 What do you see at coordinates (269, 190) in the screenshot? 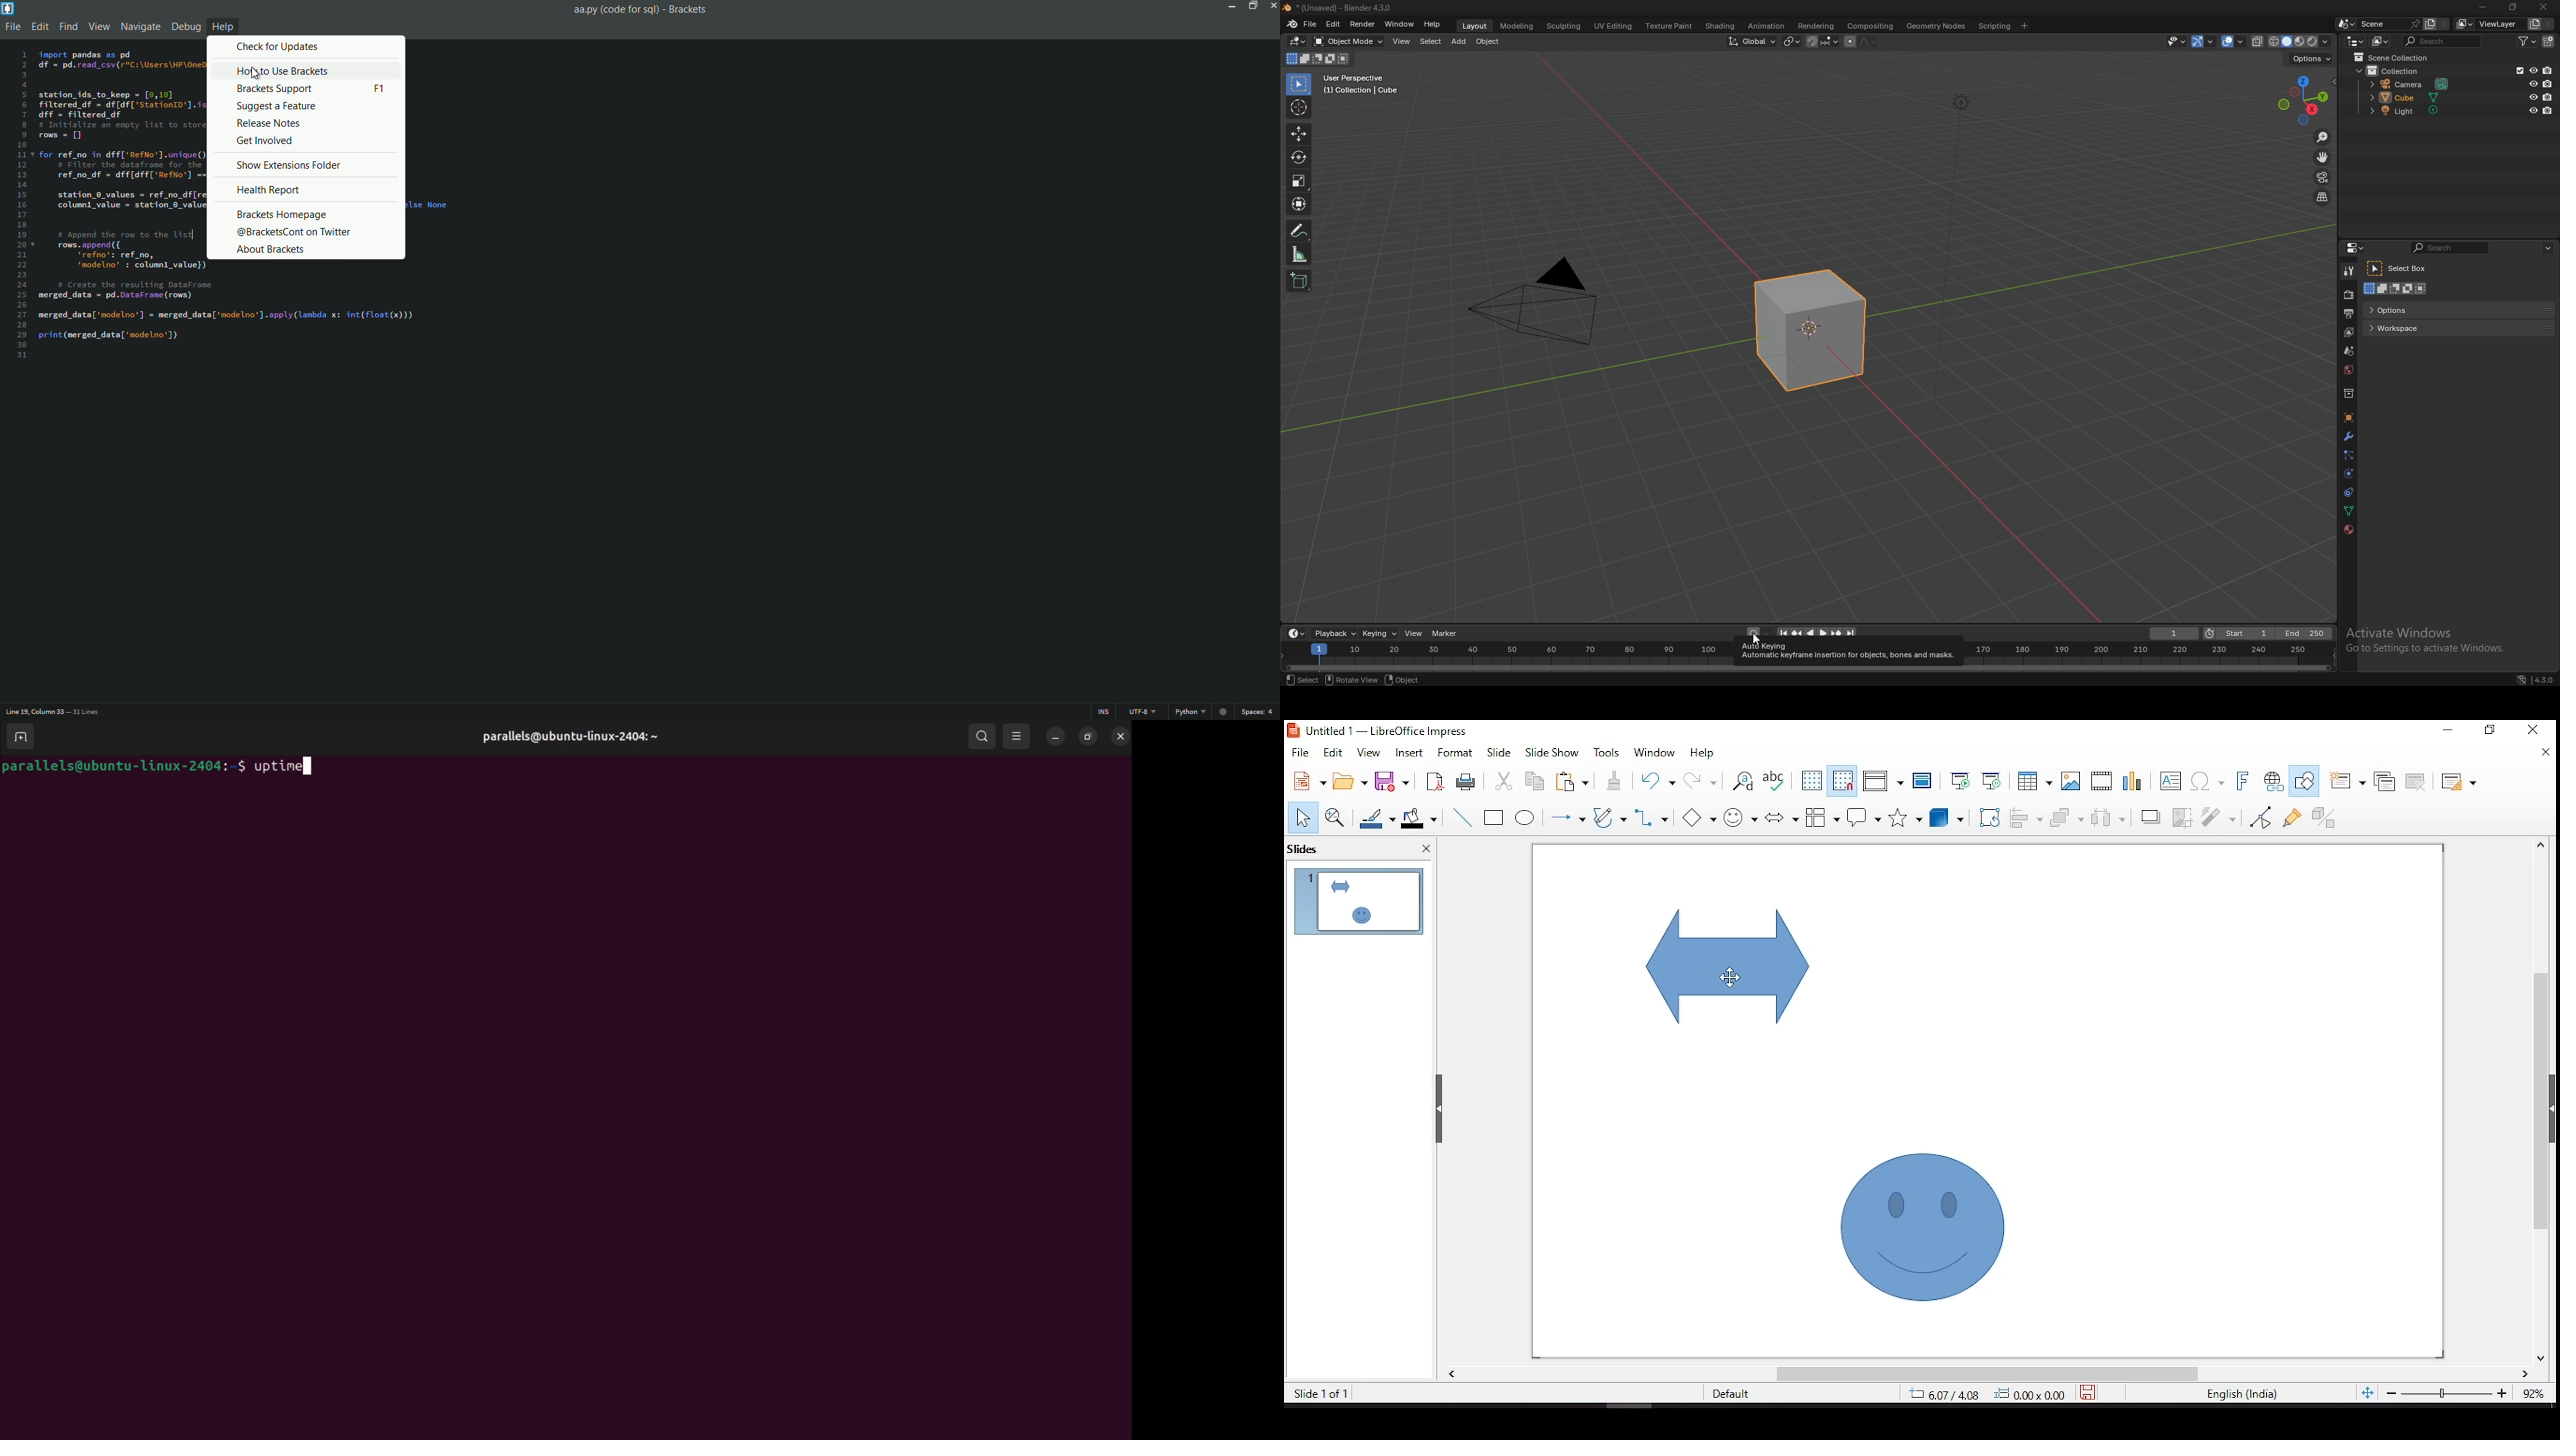
I see `health report` at bounding box center [269, 190].